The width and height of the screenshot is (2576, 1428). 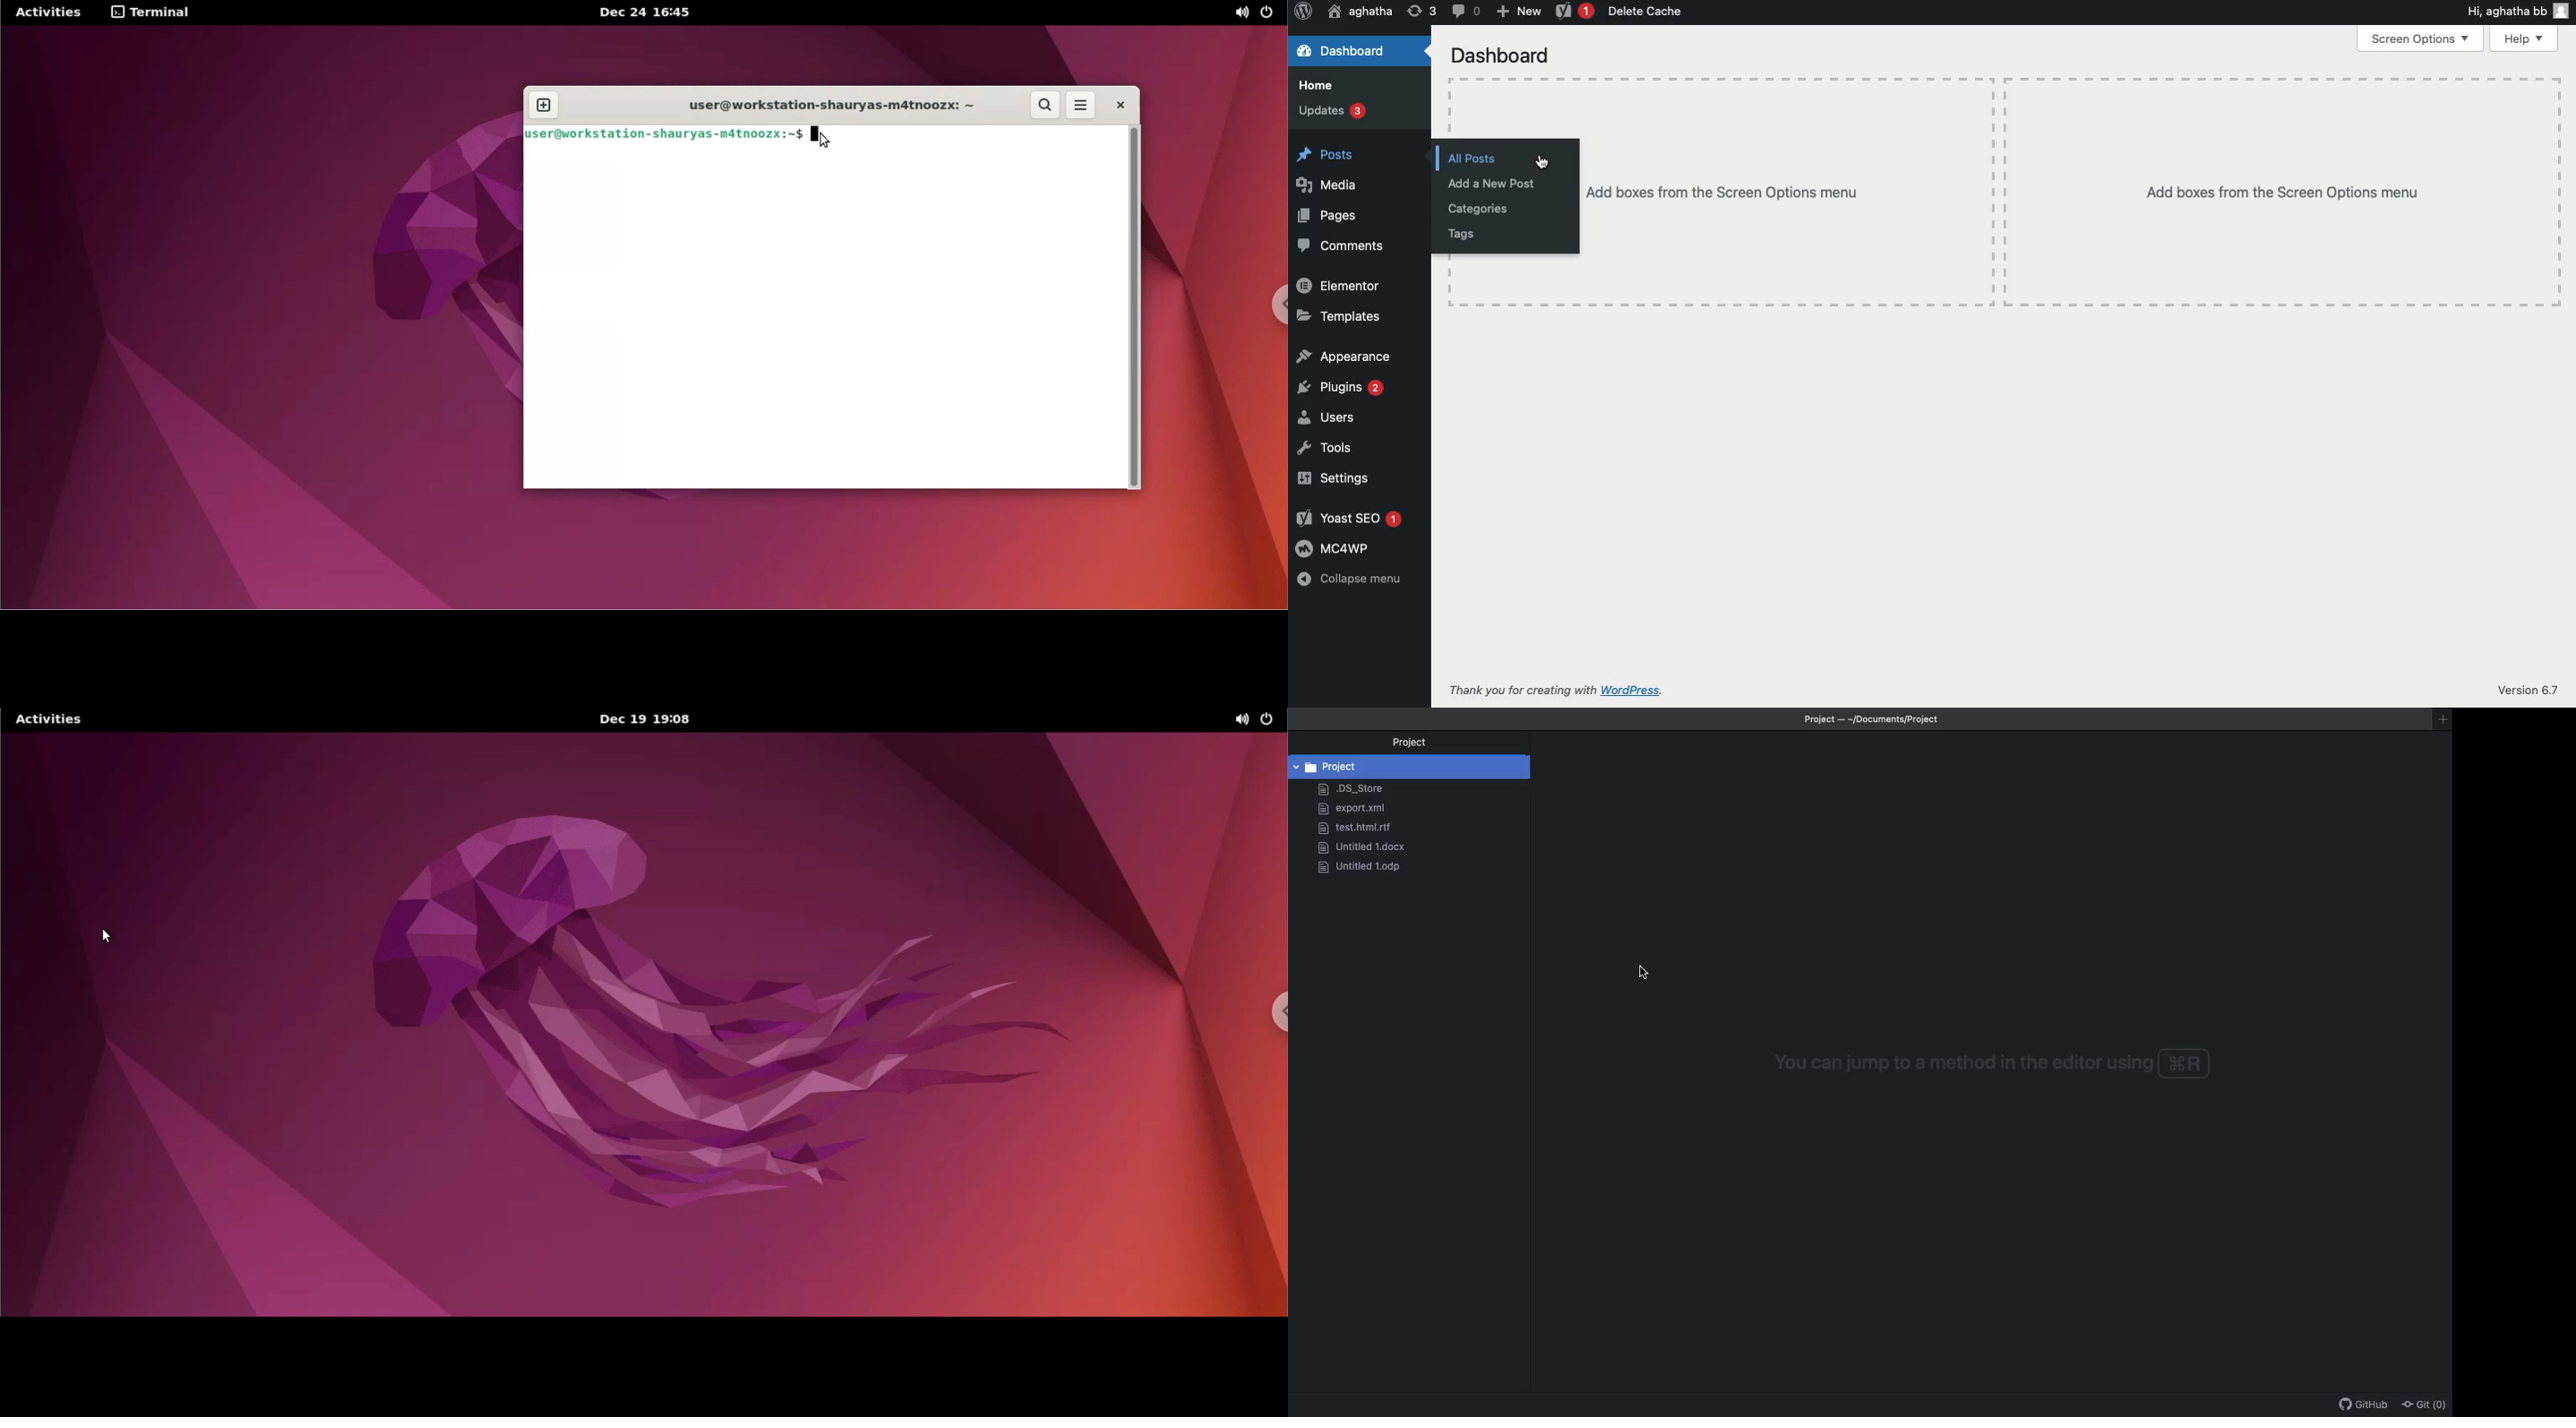 I want to click on Thank you for creating with wordpress, so click(x=1561, y=691).